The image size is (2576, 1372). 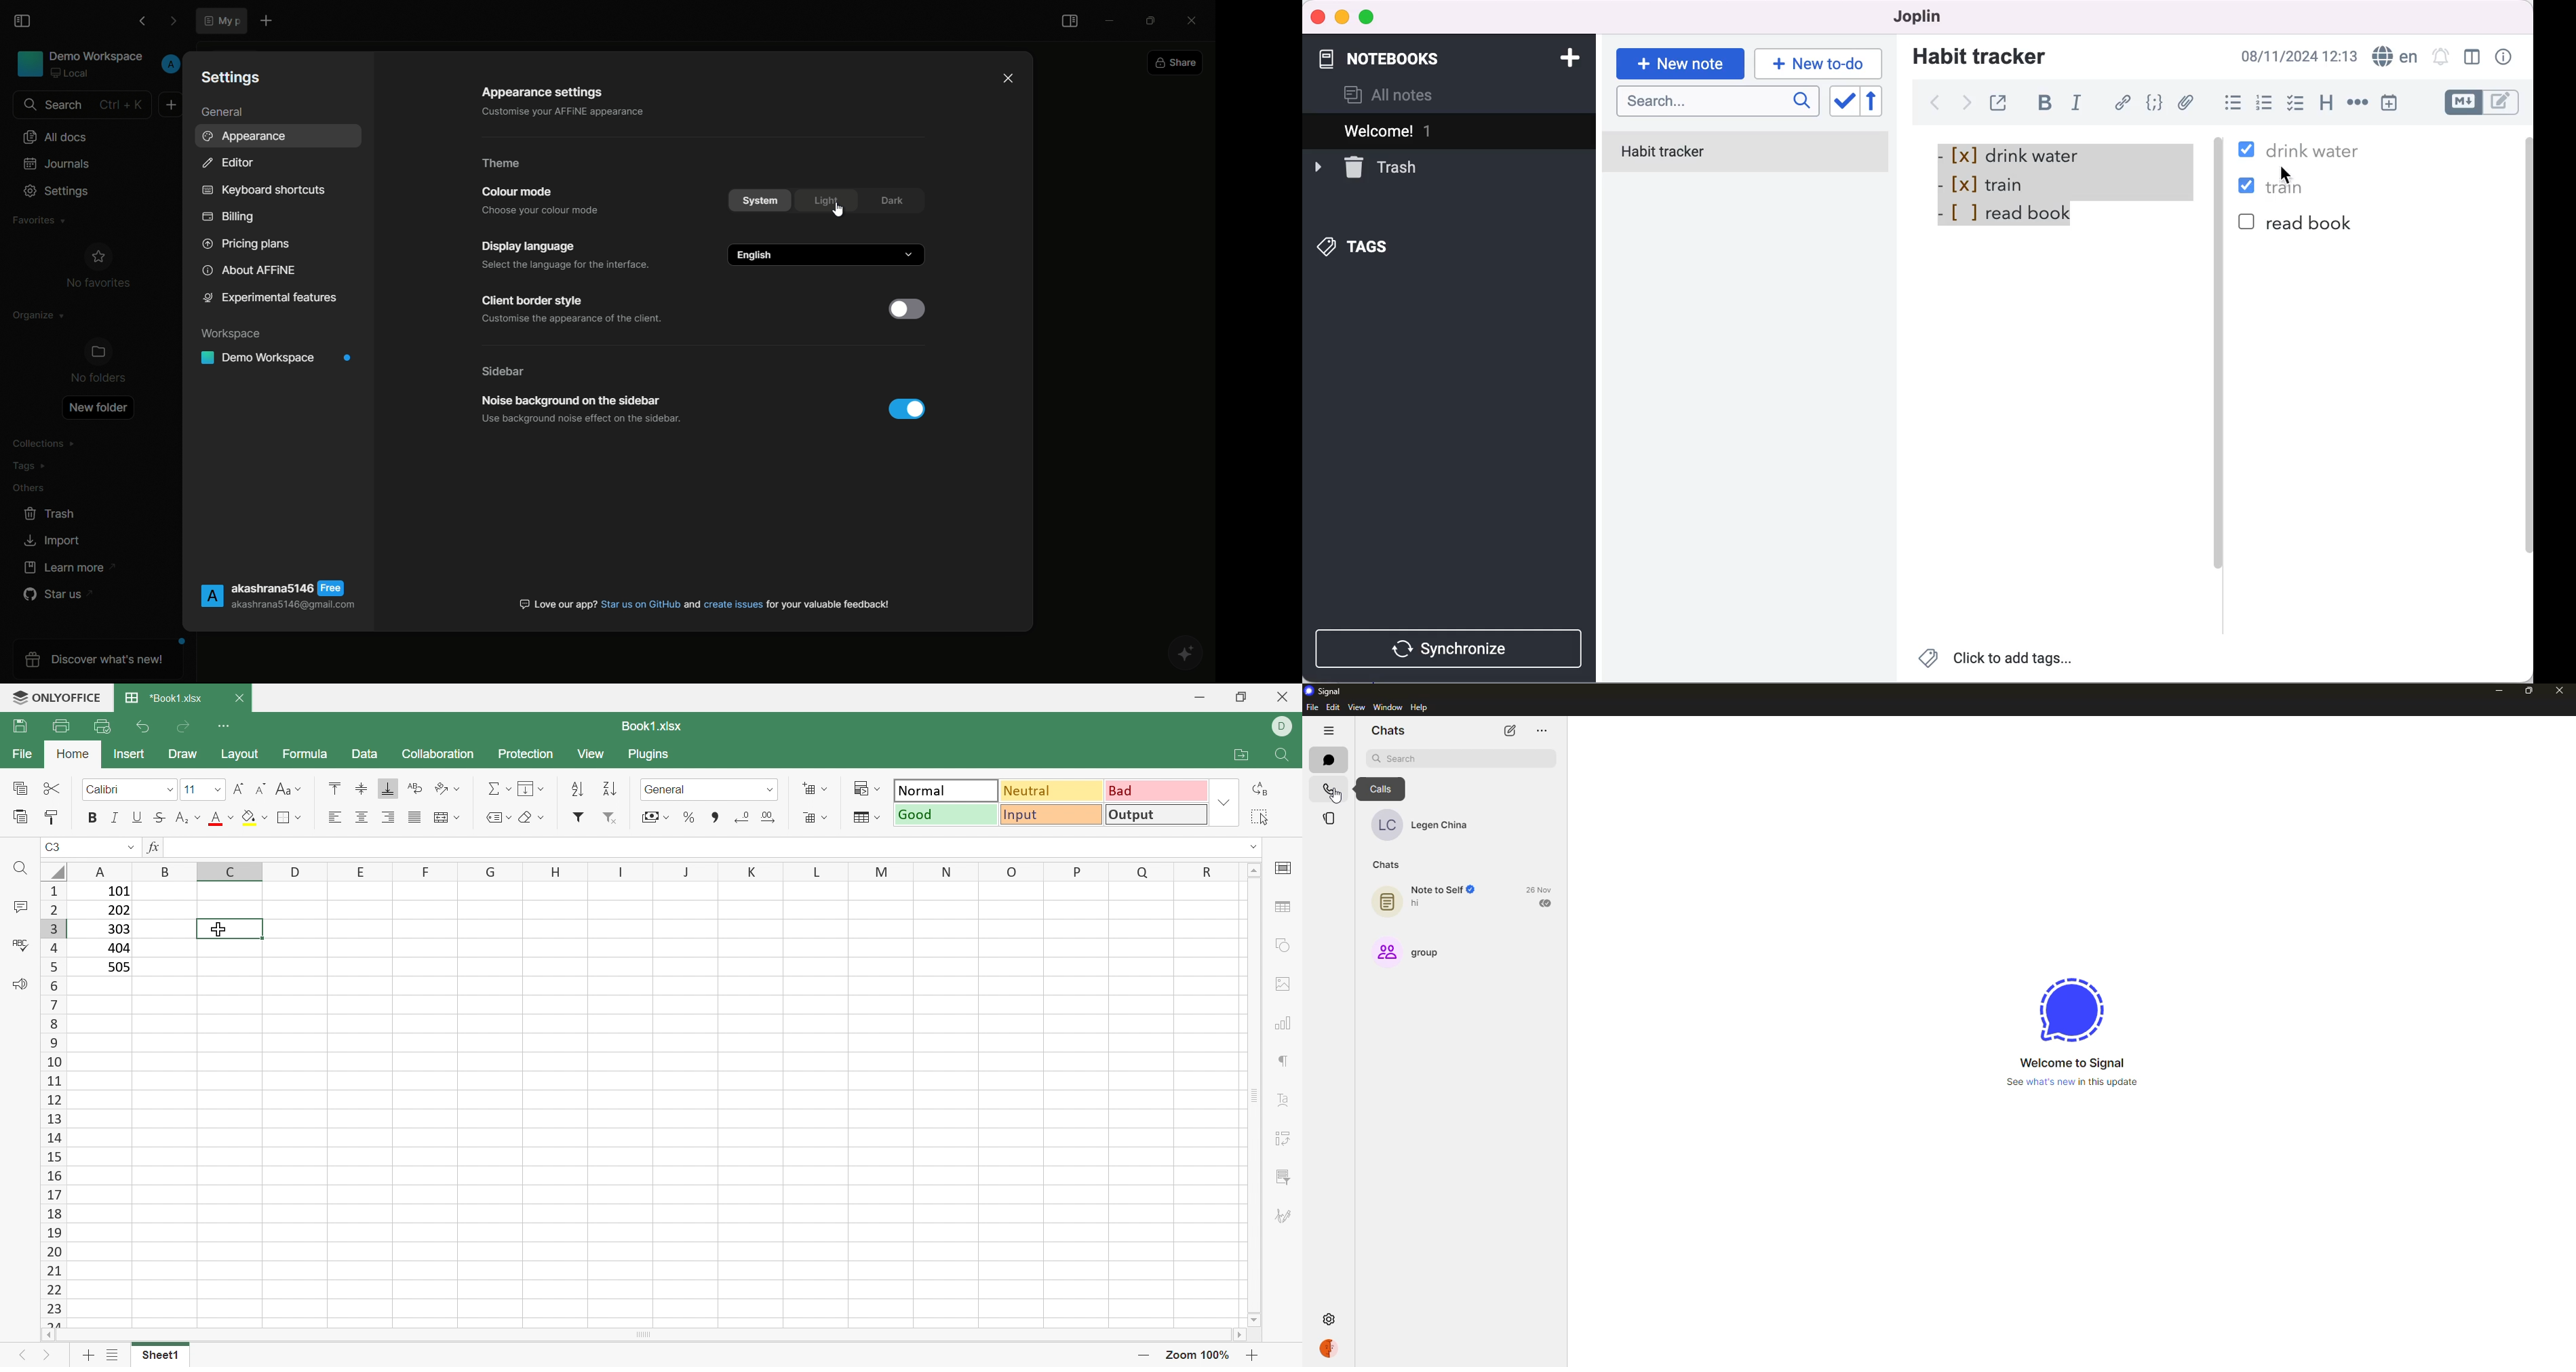 What do you see at coordinates (1381, 789) in the screenshot?
I see `calls` at bounding box center [1381, 789].